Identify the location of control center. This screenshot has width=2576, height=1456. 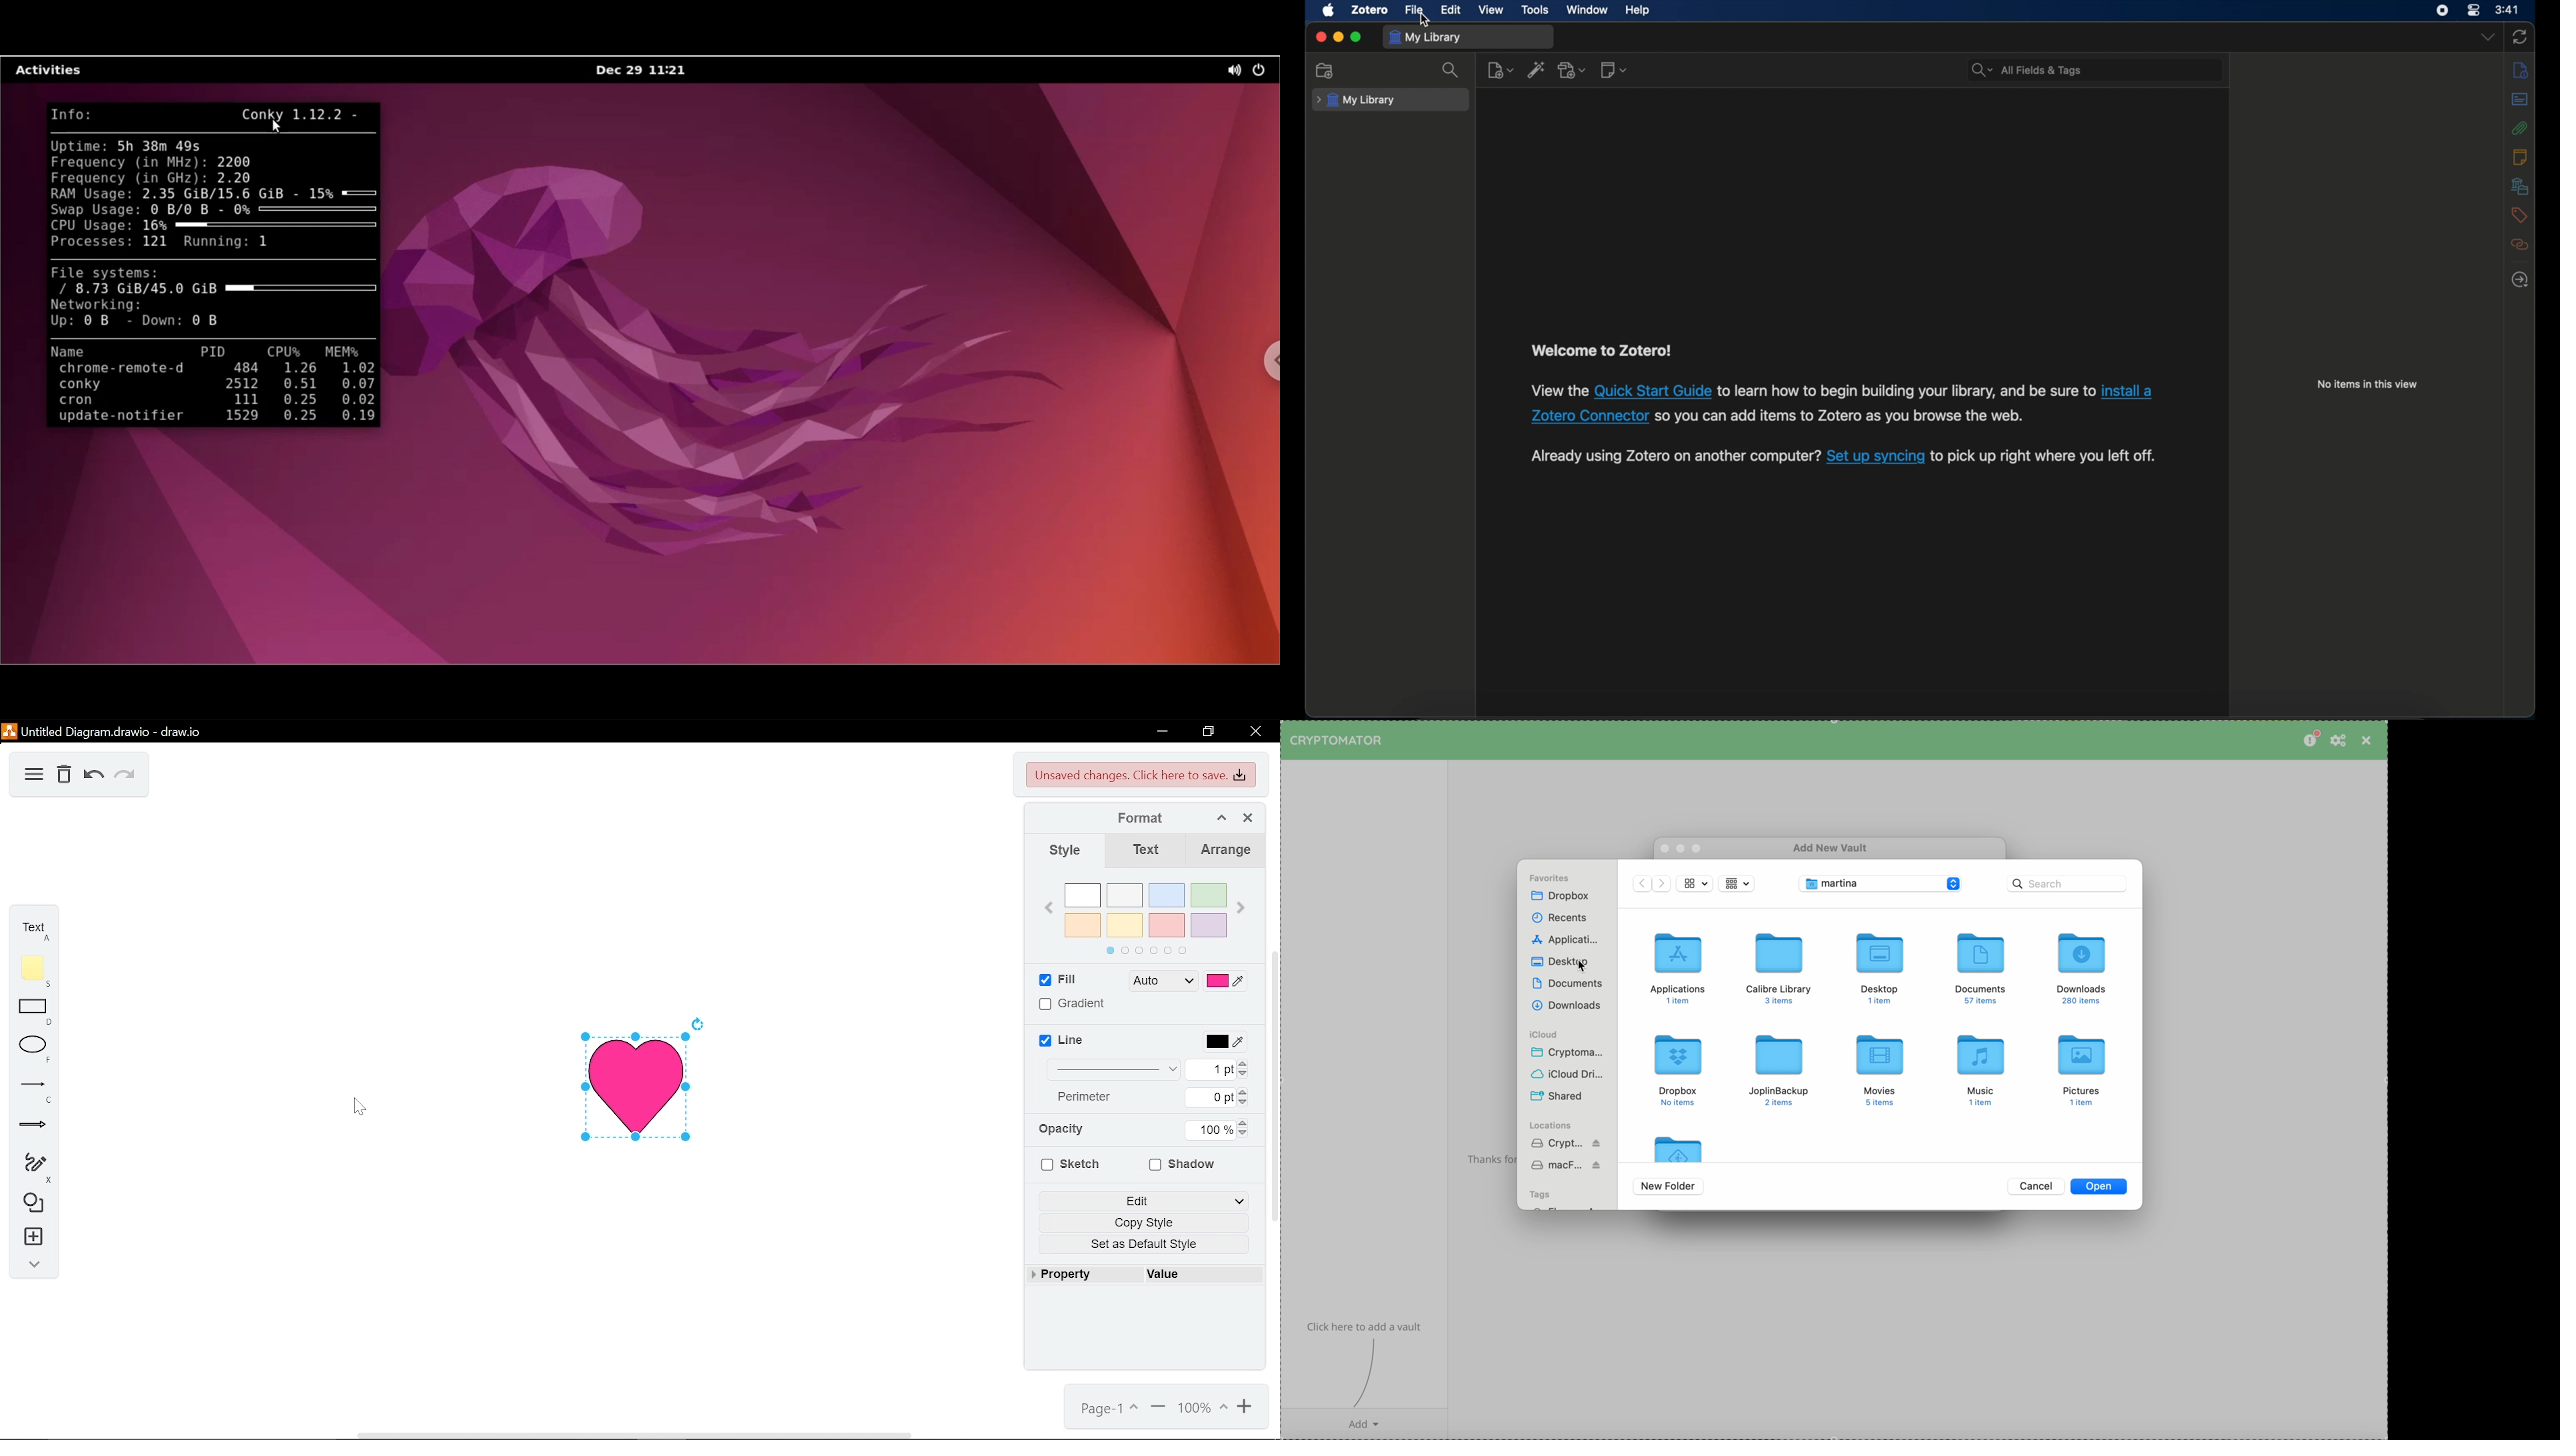
(2473, 10).